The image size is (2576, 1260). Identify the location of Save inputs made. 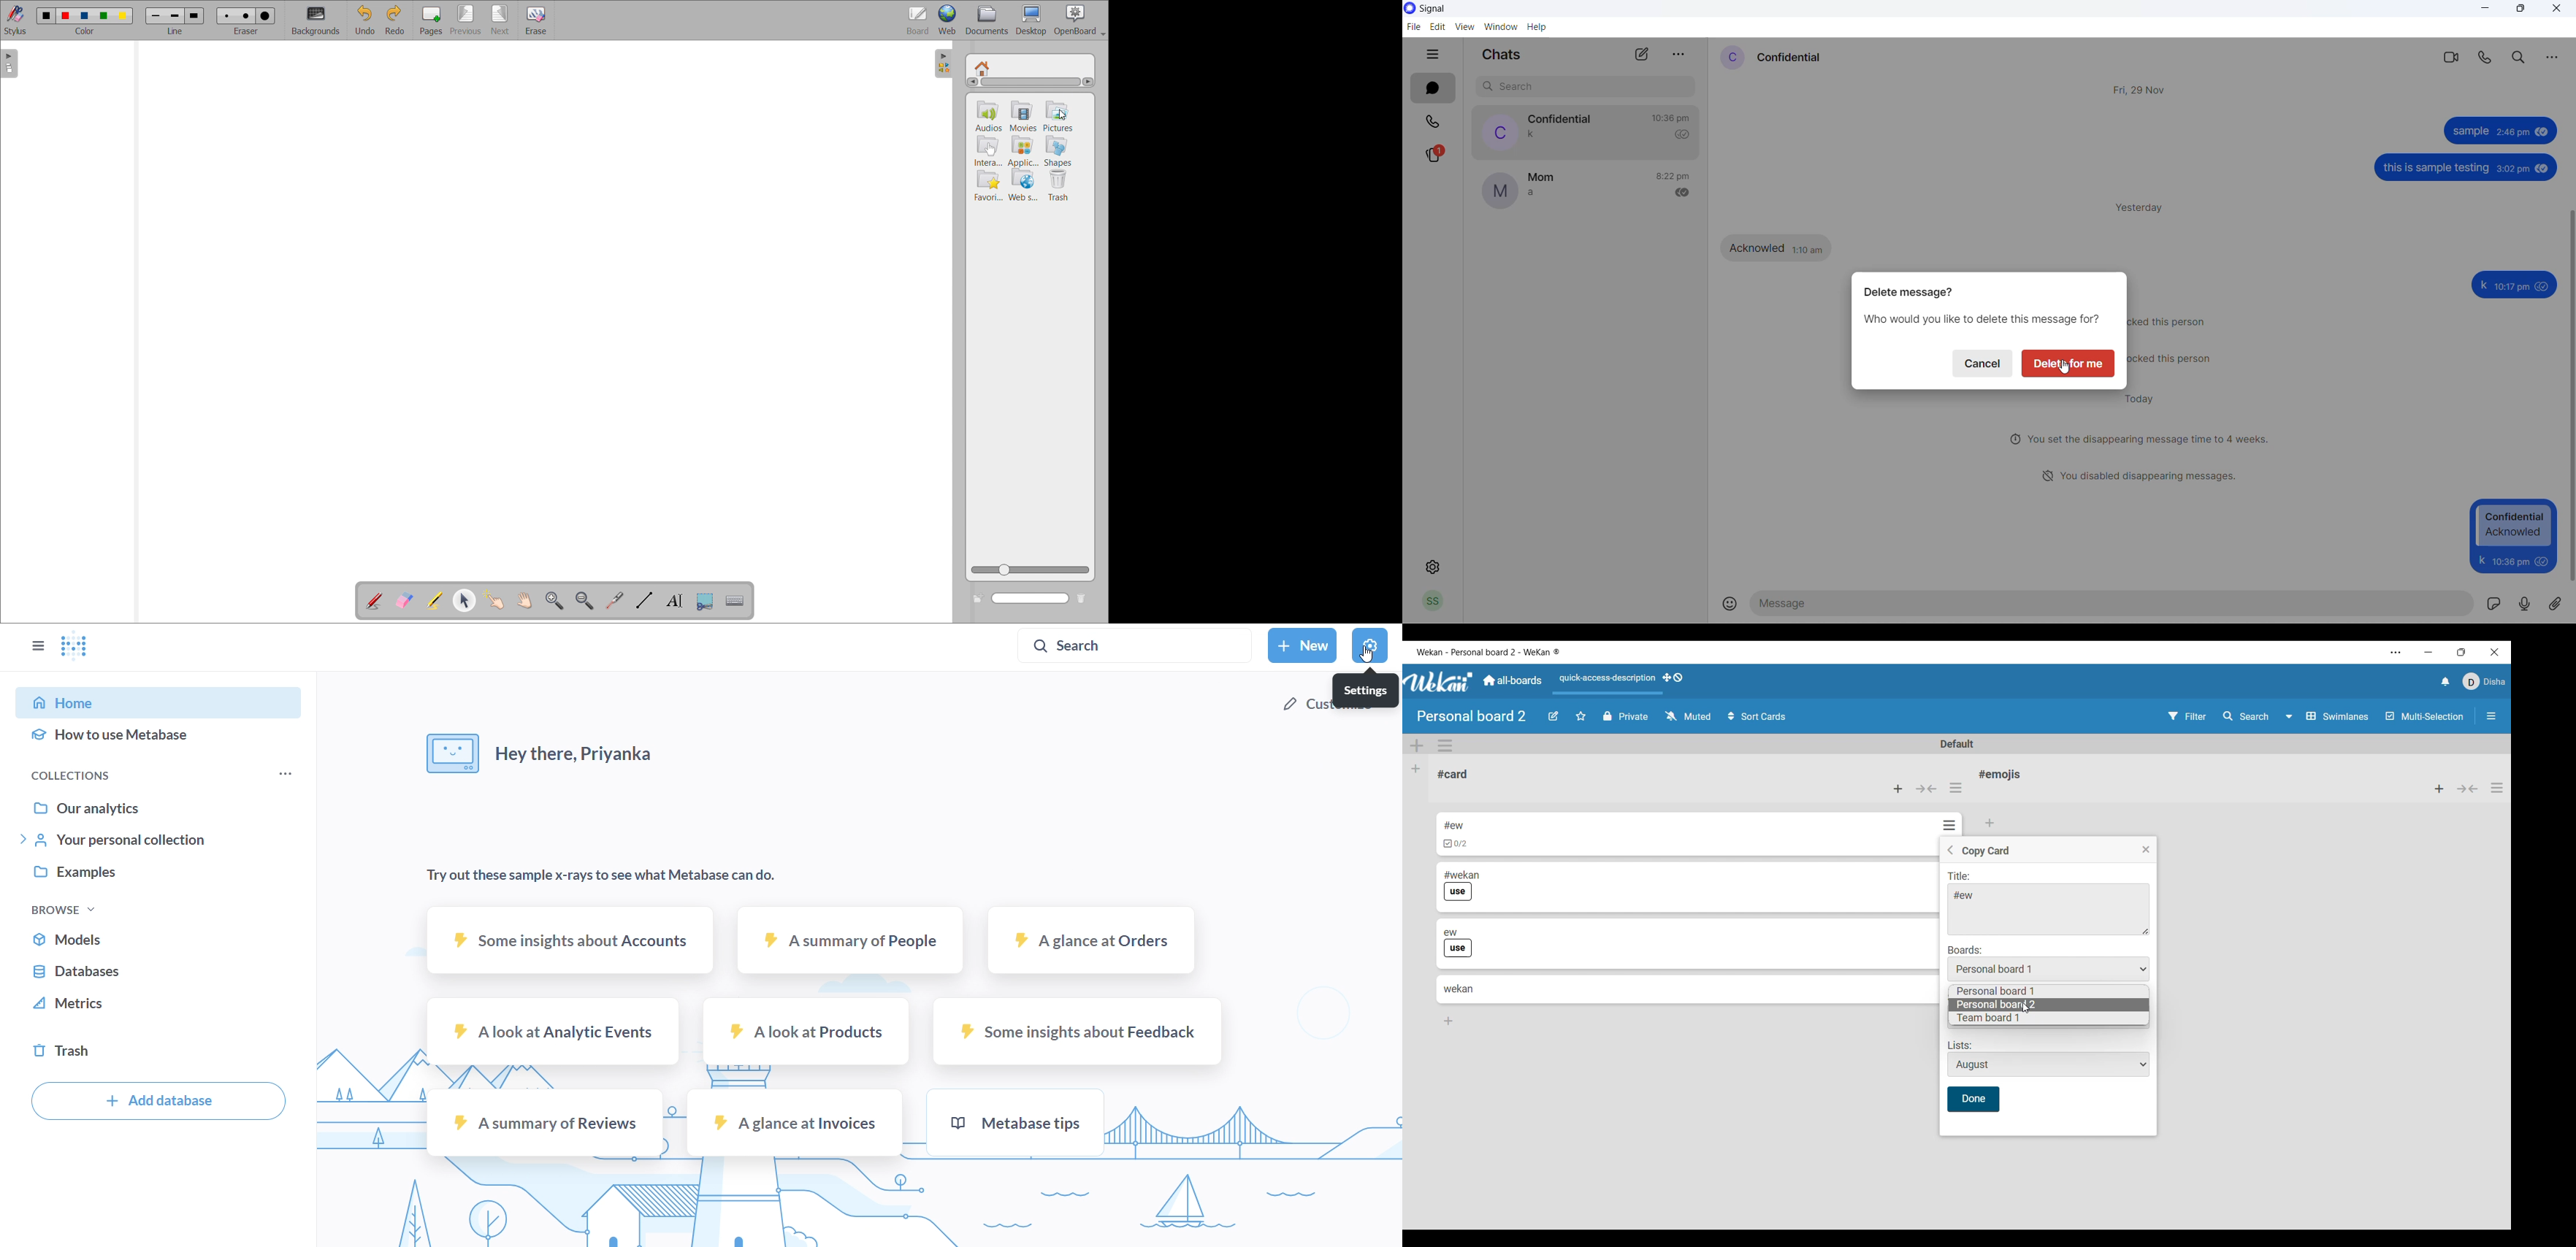
(1973, 1099).